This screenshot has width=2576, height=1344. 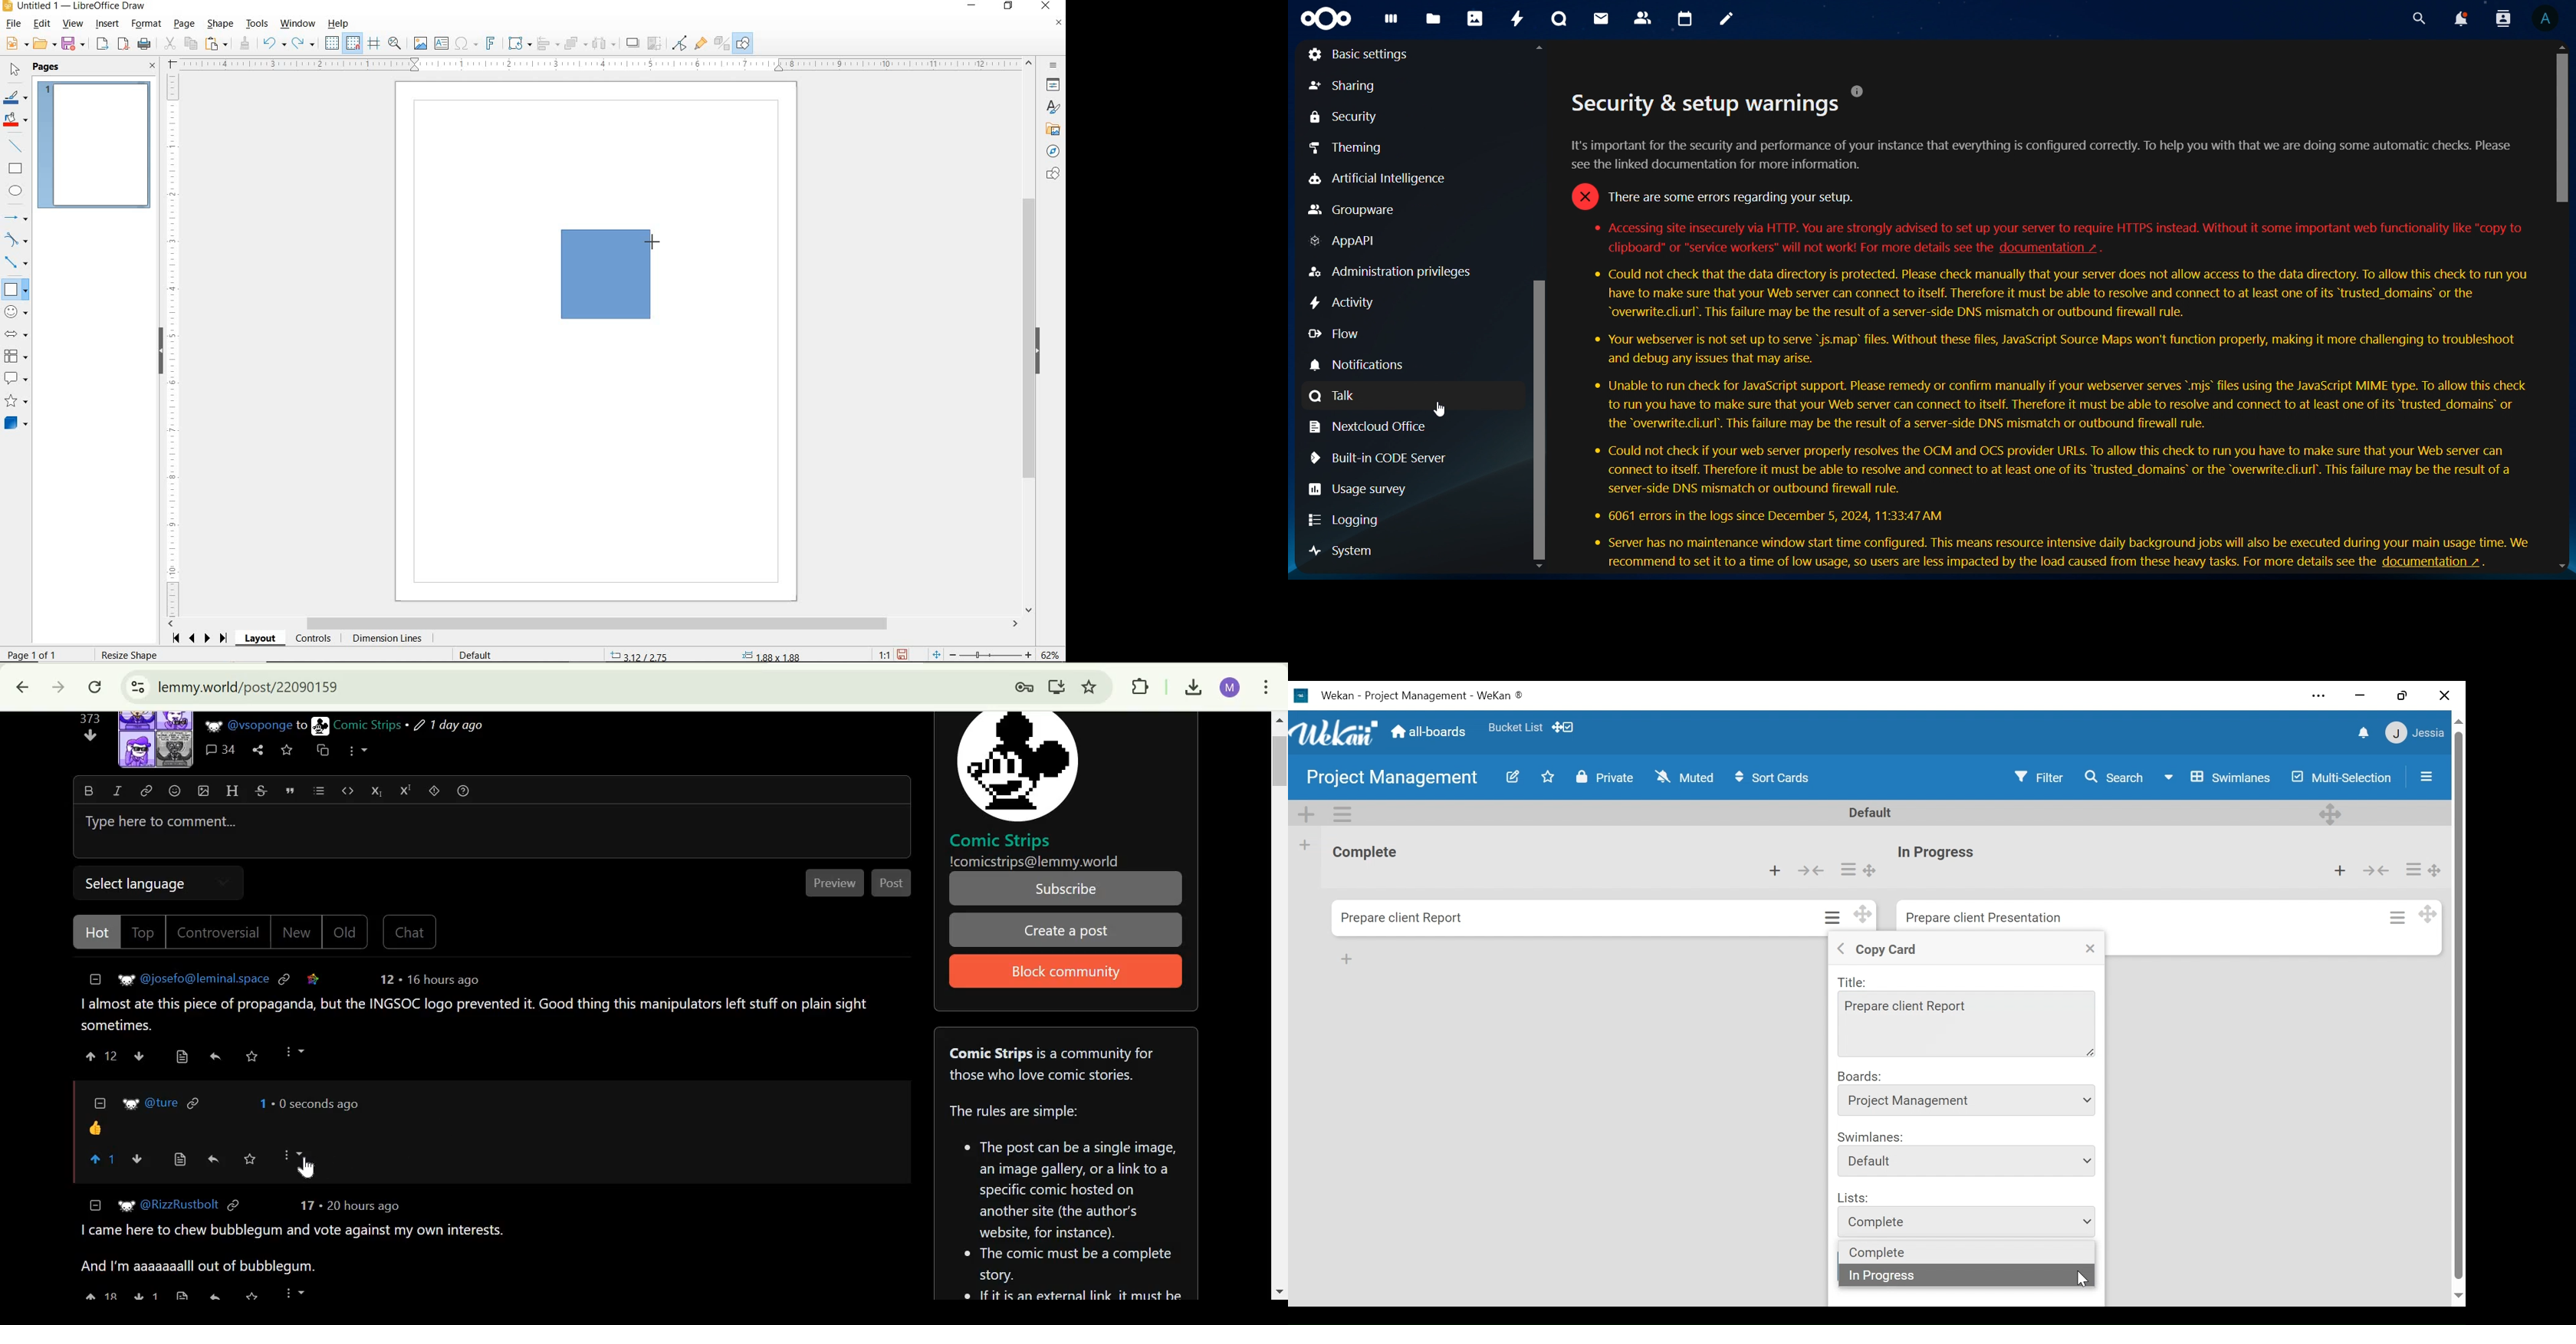 I want to click on Cursor, so click(x=2085, y=1278).